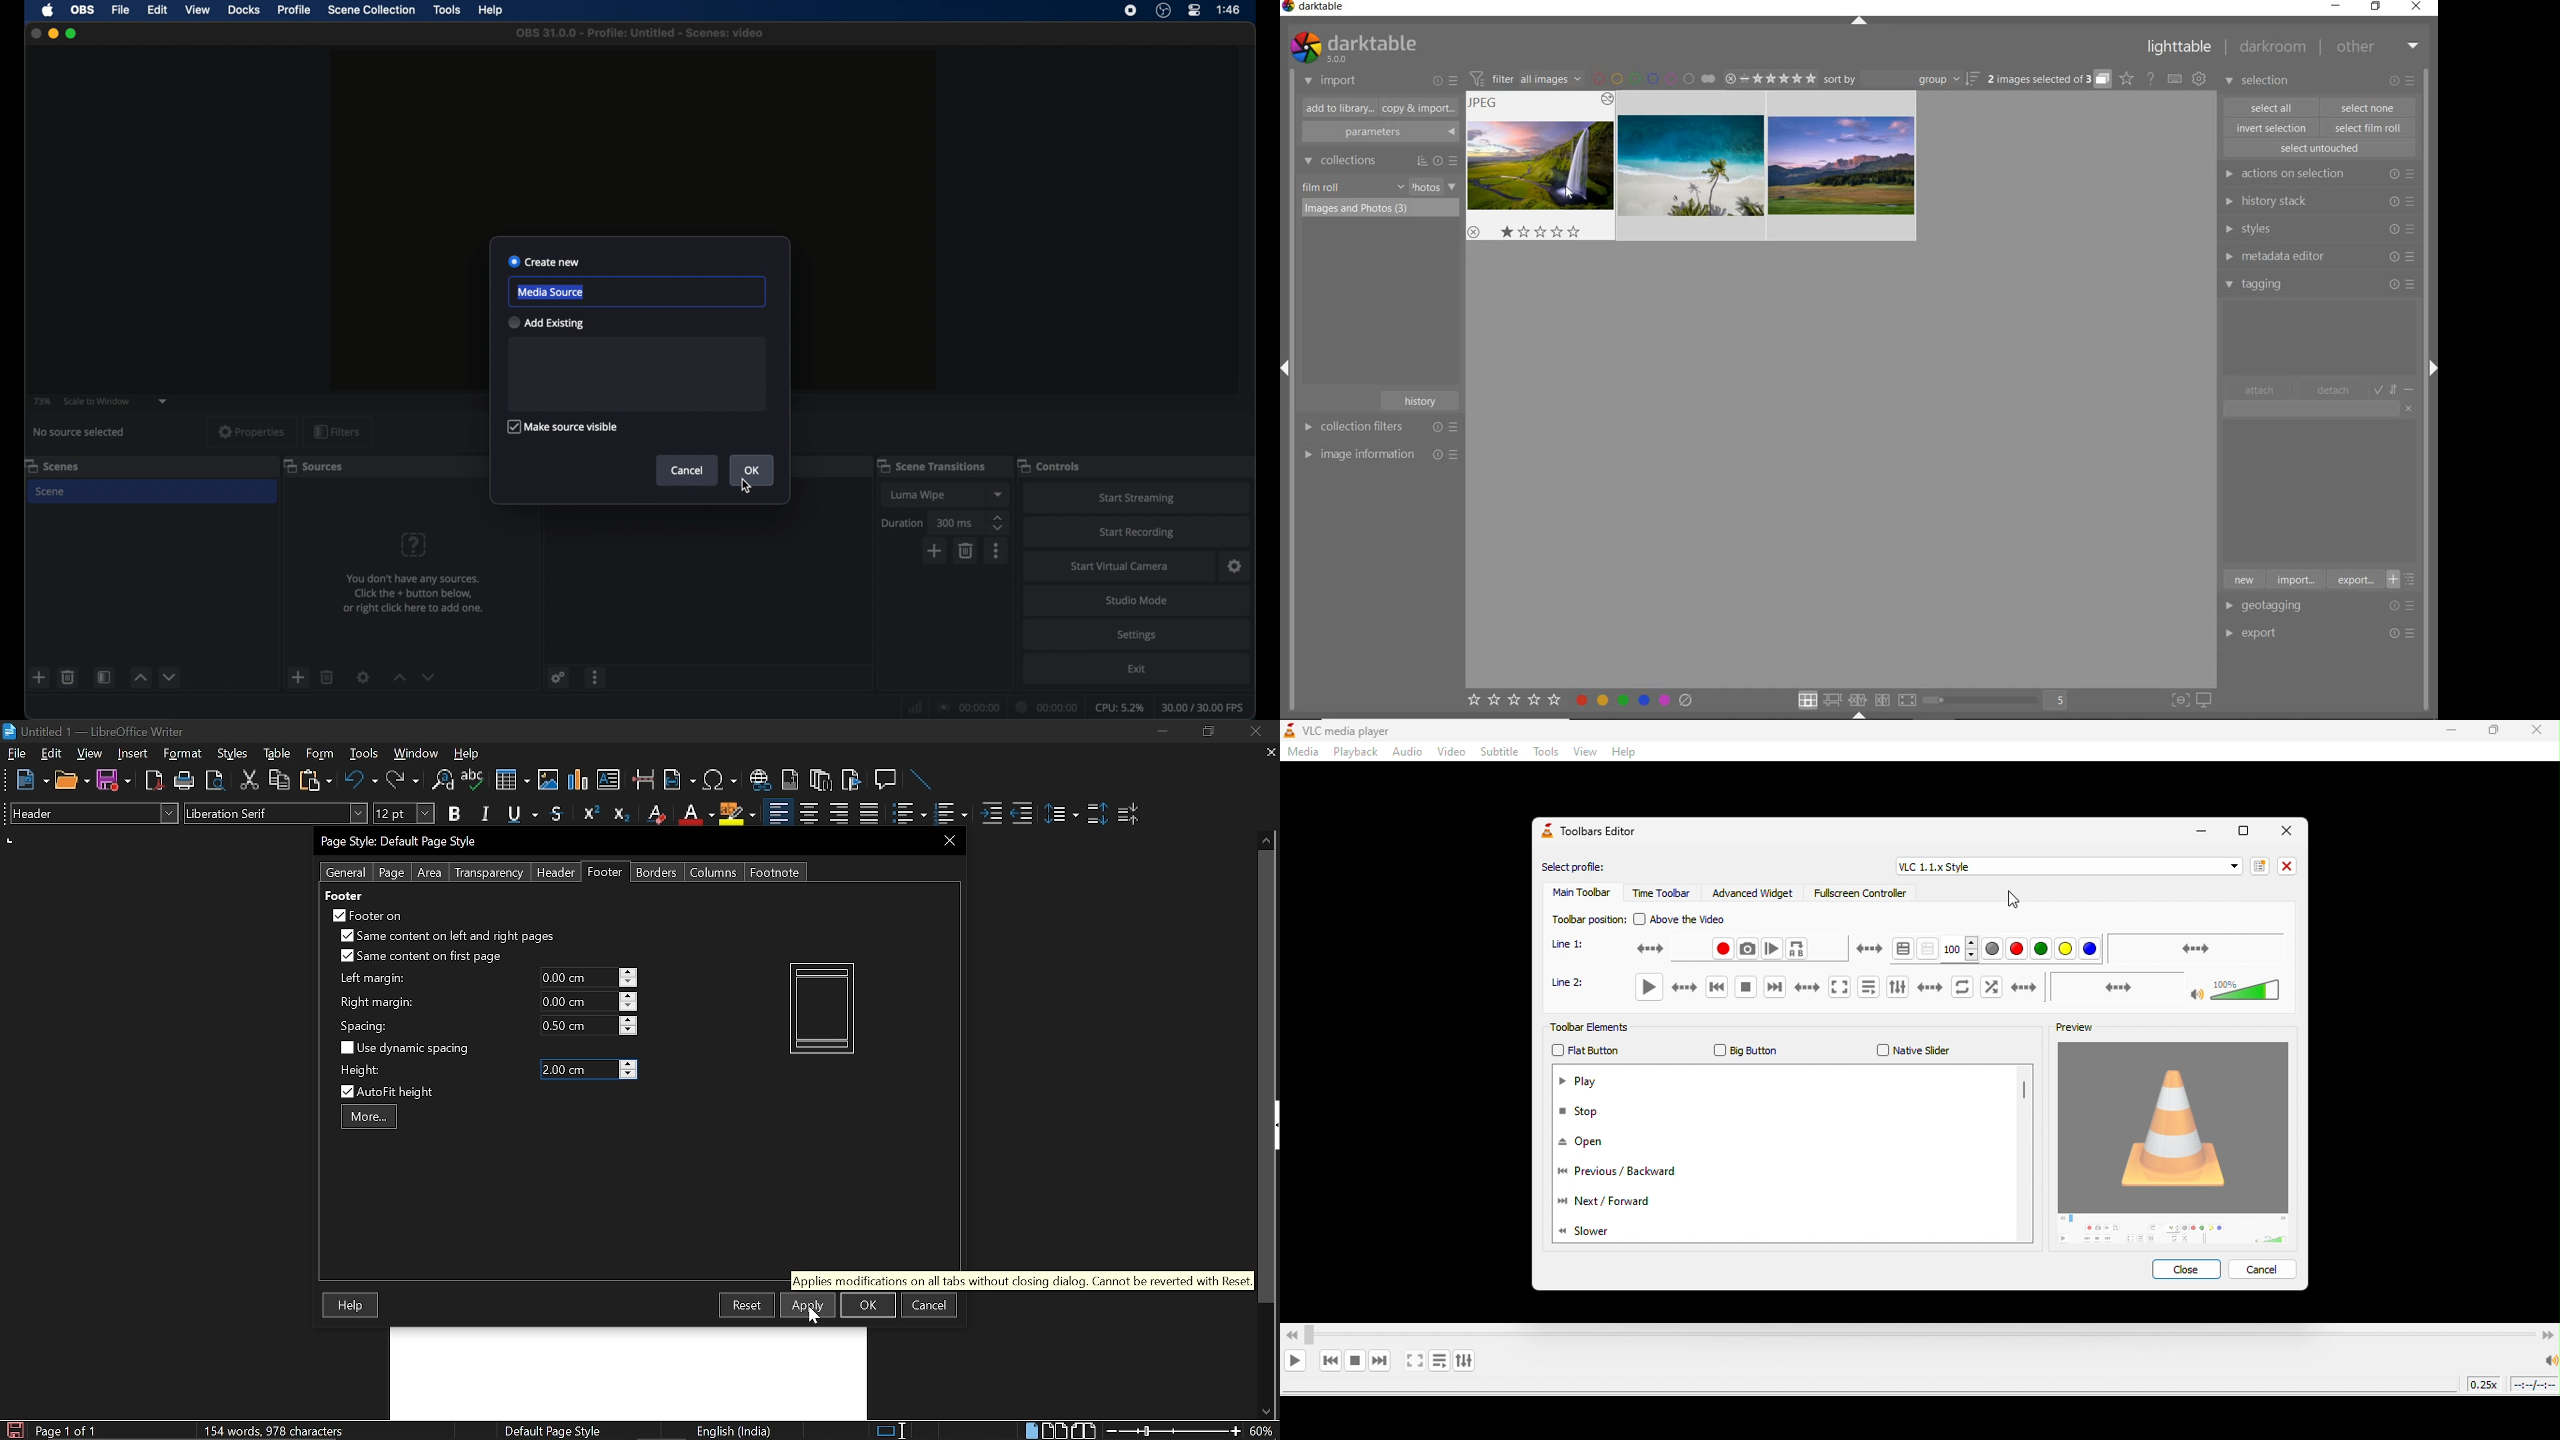 Image resolution: width=2576 pixels, height=1456 pixels. I want to click on toolbar position, so click(1585, 919).